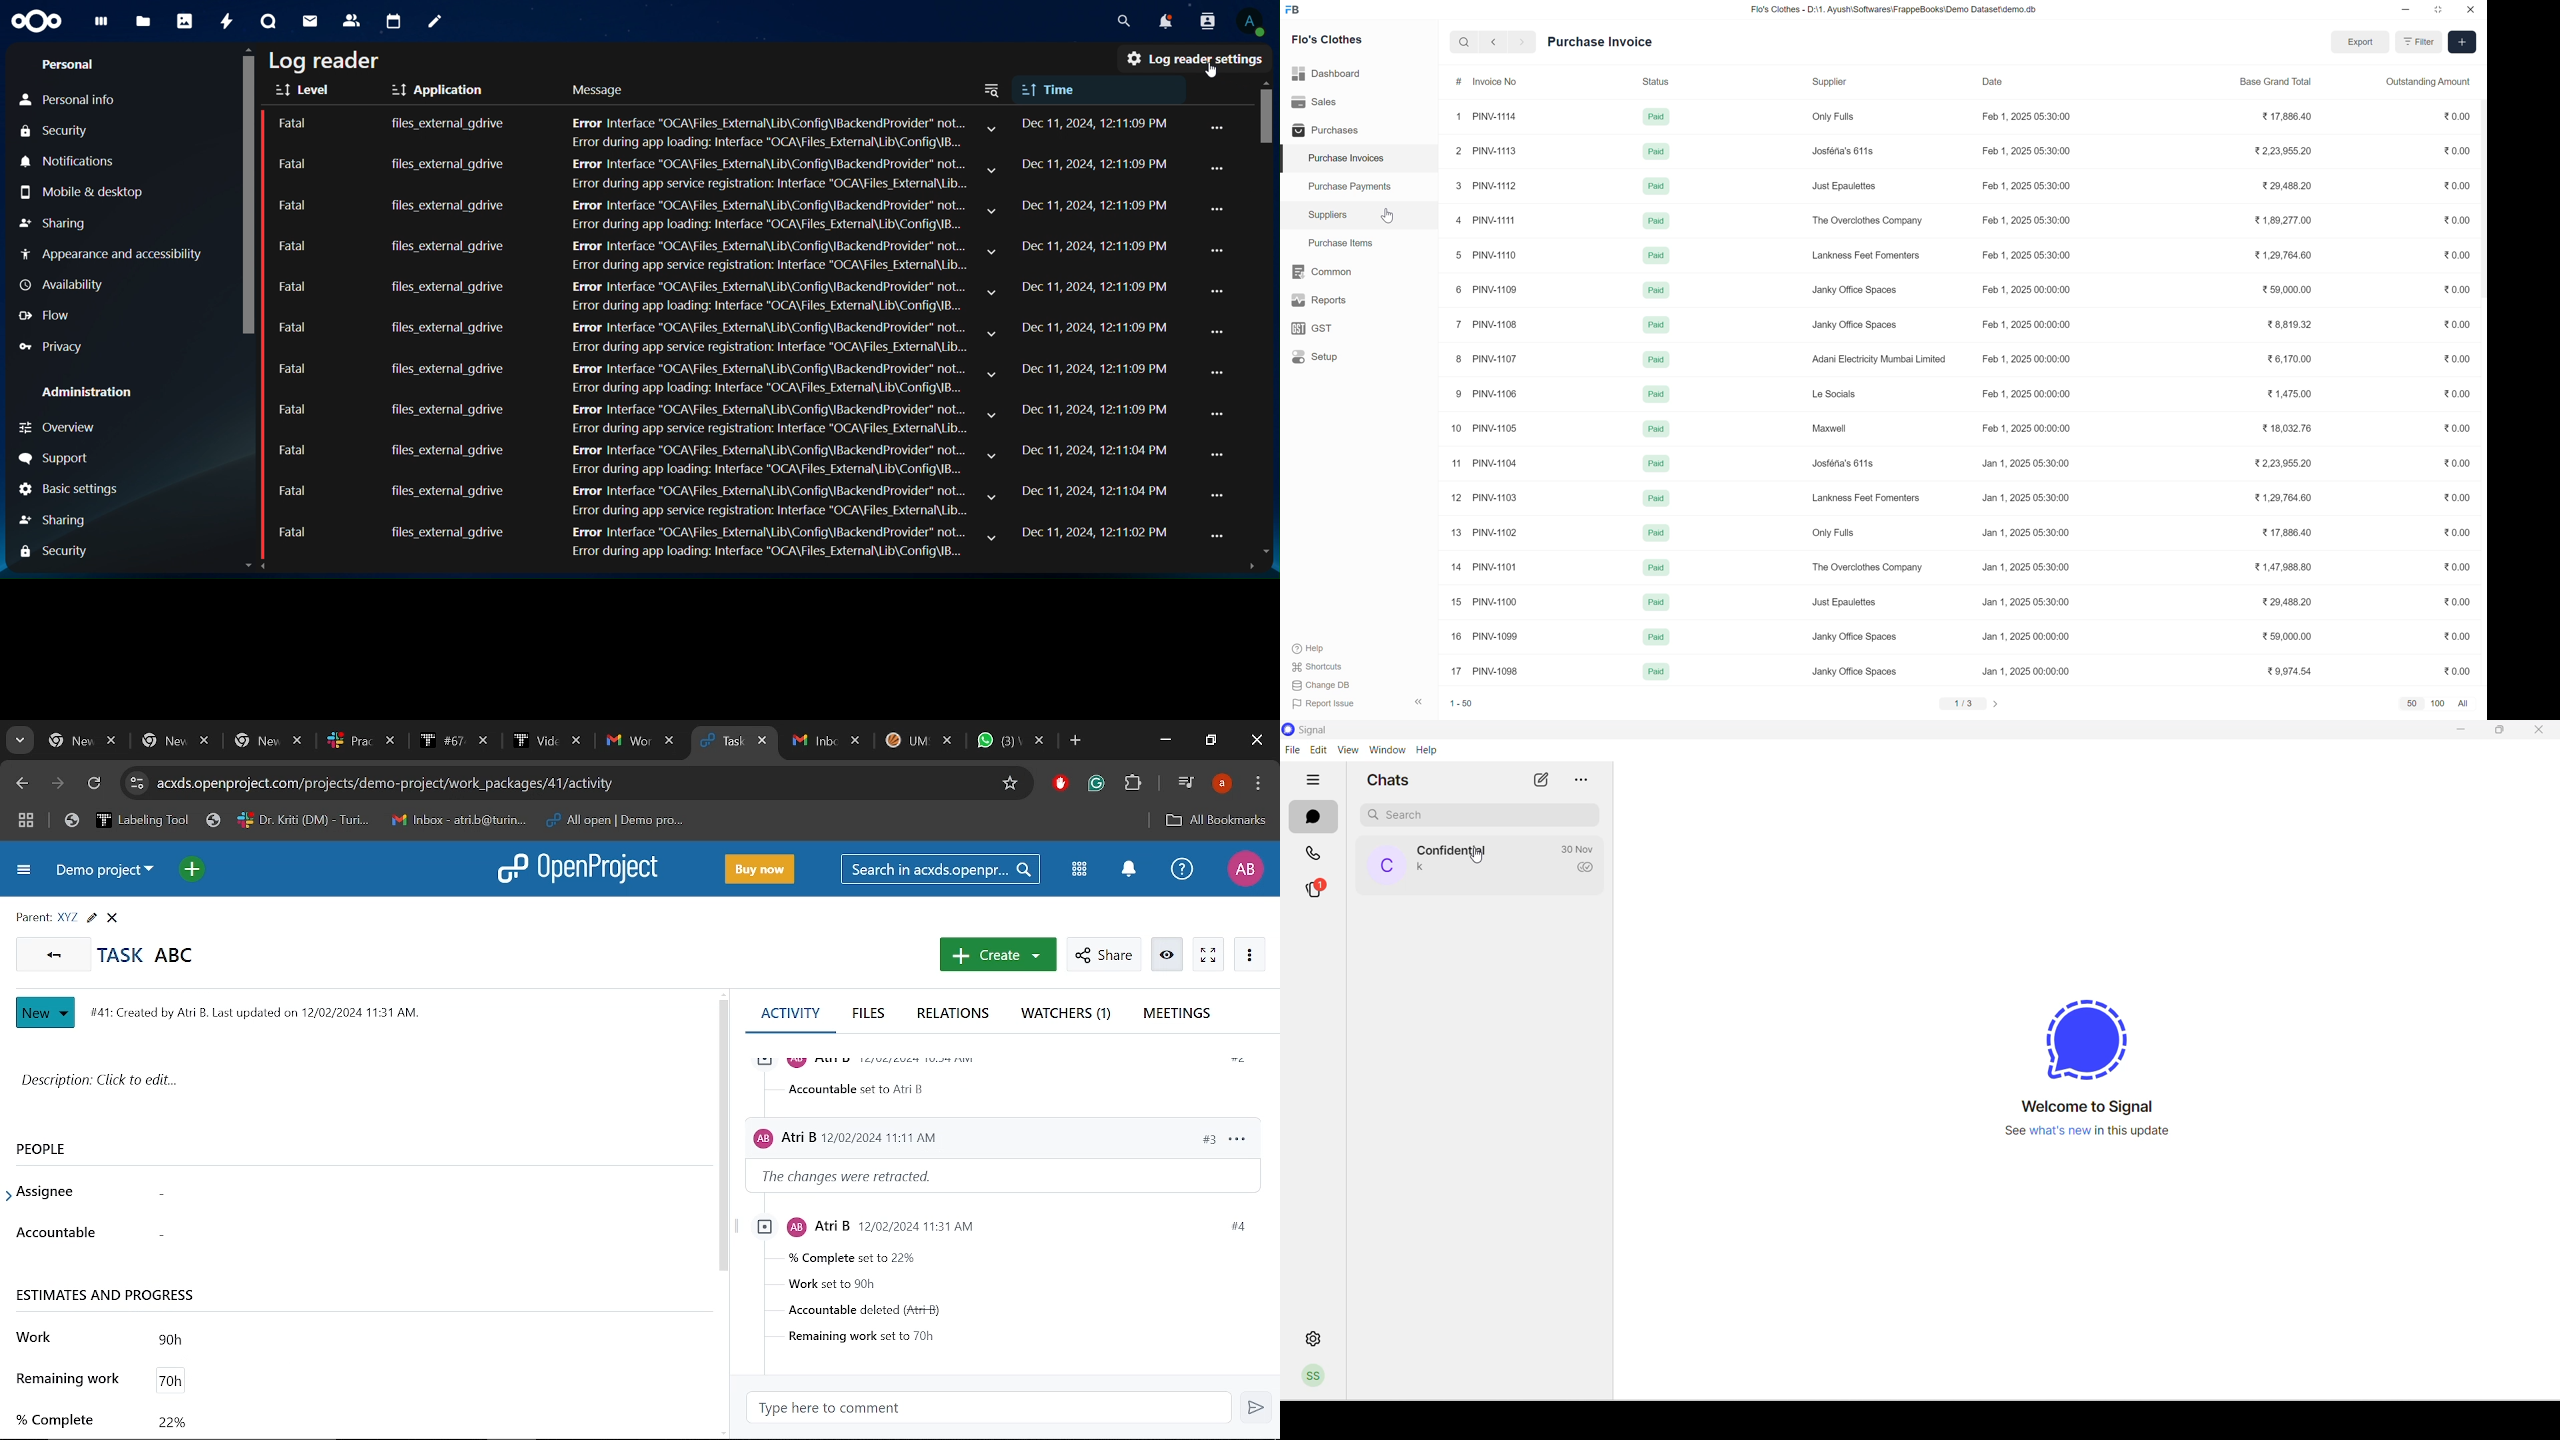 The width and height of the screenshot is (2576, 1456). What do you see at coordinates (1126, 870) in the screenshot?
I see `Notification center` at bounding box center [1126, 870].